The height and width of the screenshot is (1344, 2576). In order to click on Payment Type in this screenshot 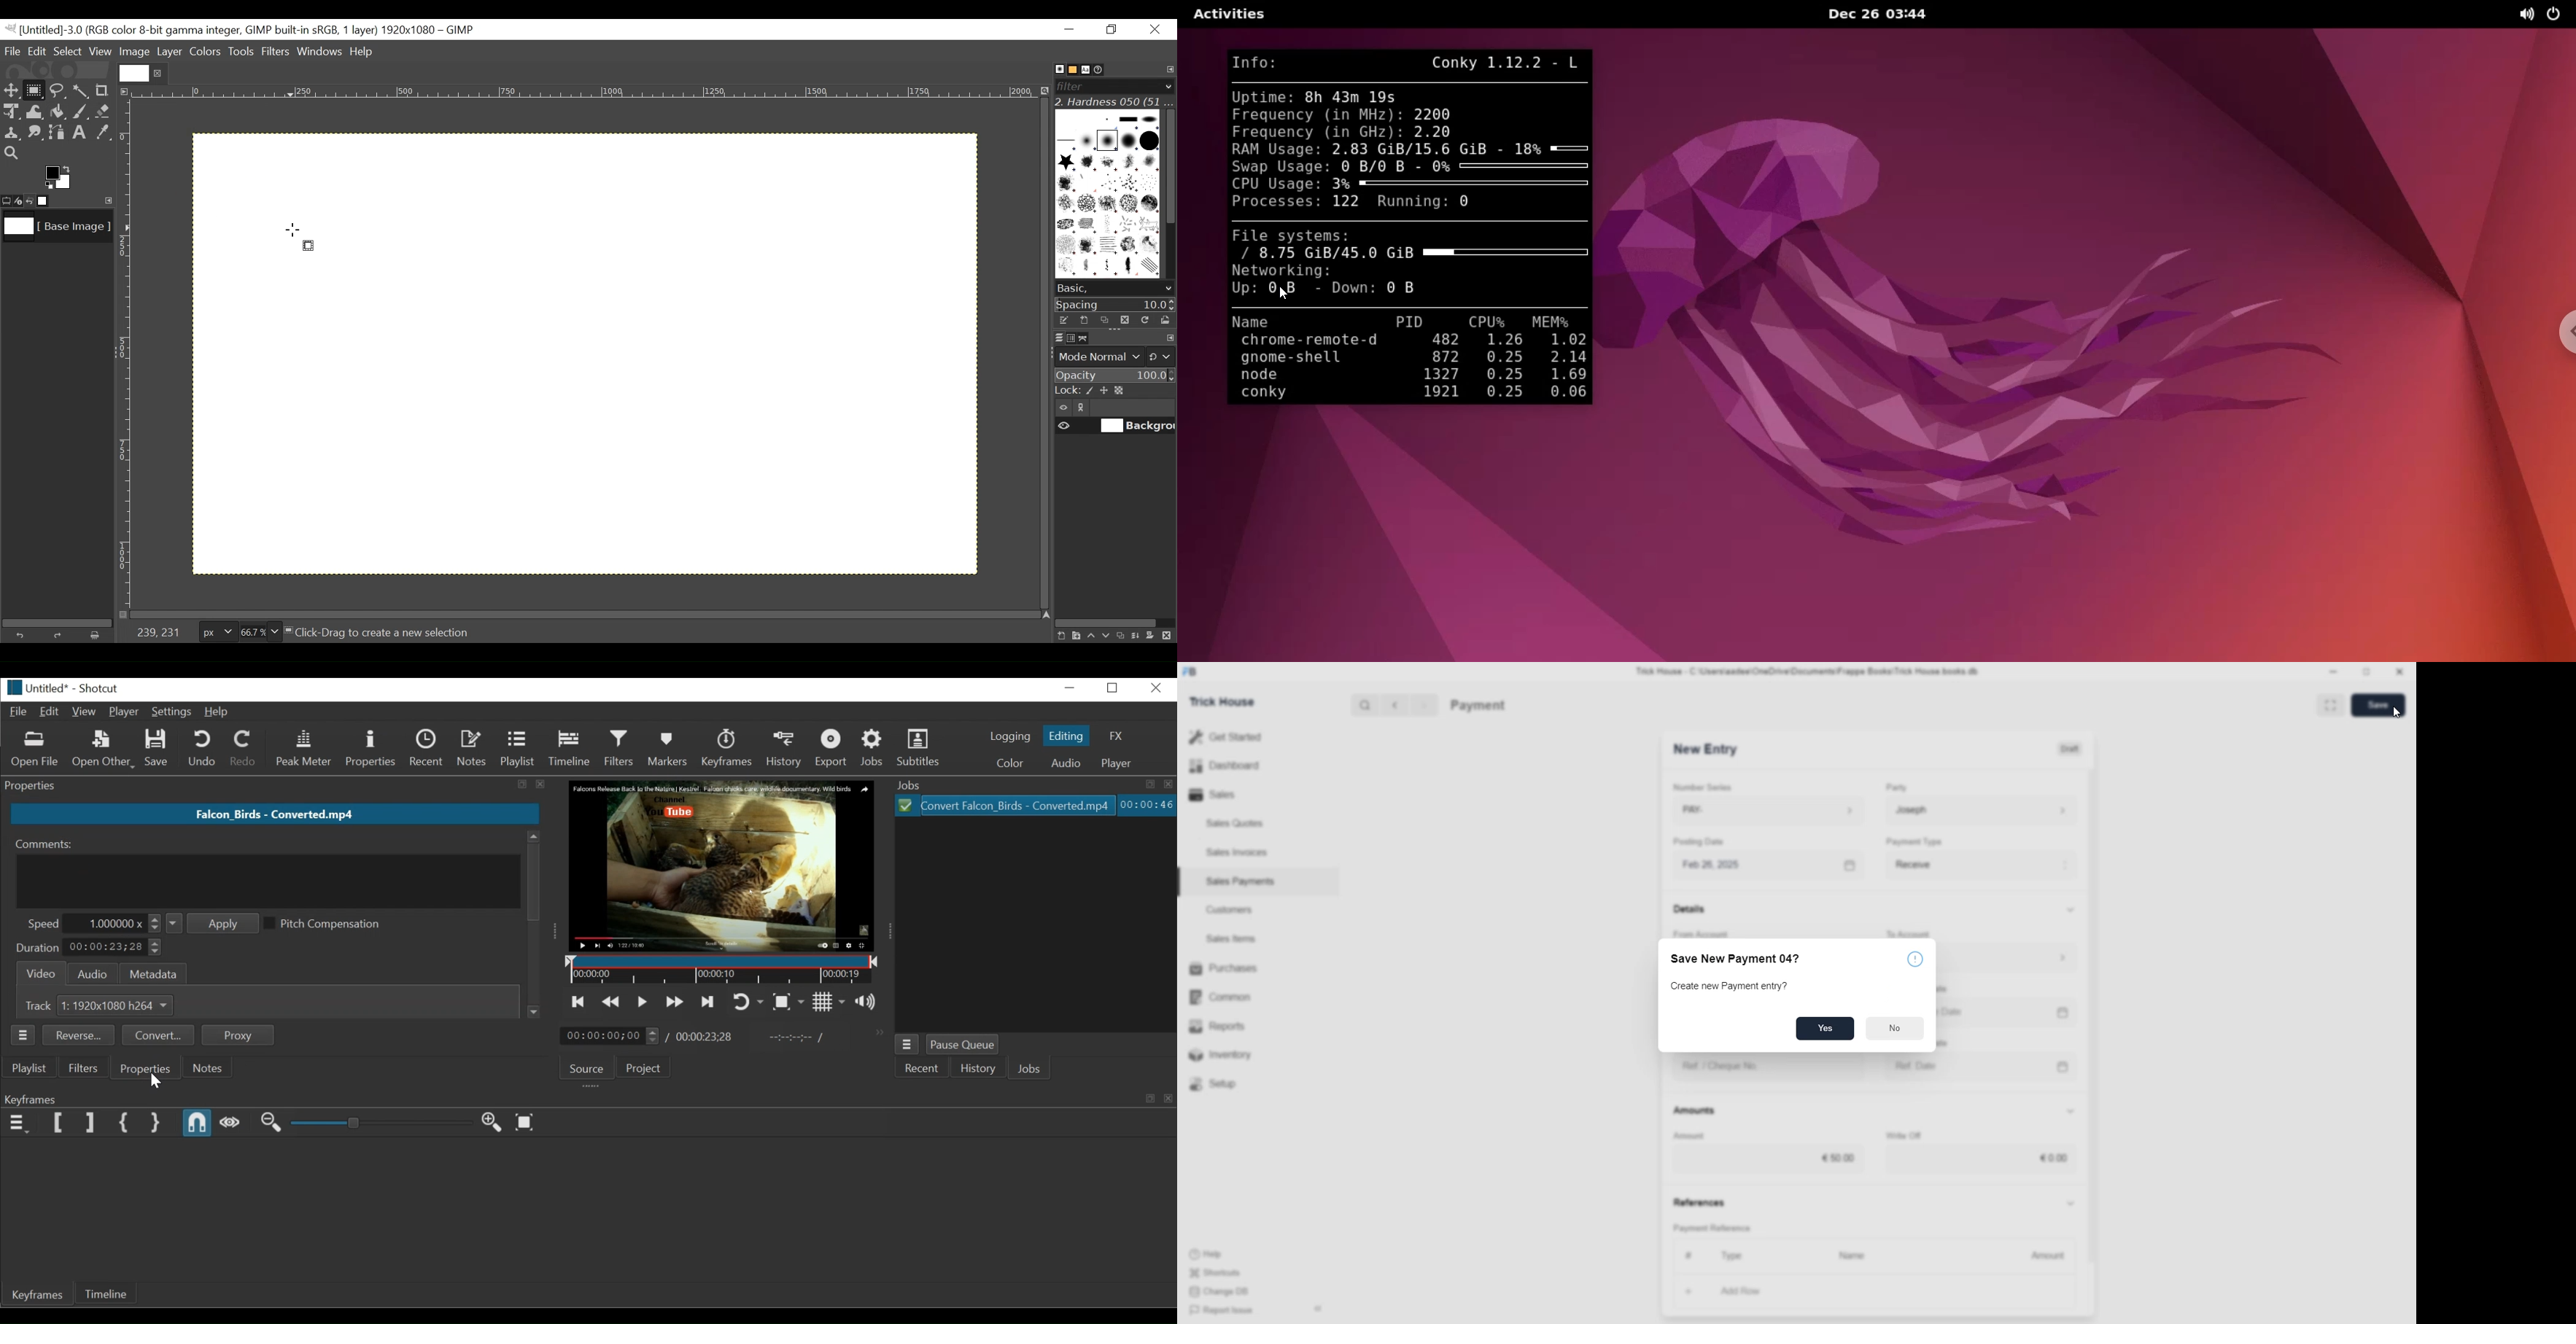, I will do `click(1982, 866)`.